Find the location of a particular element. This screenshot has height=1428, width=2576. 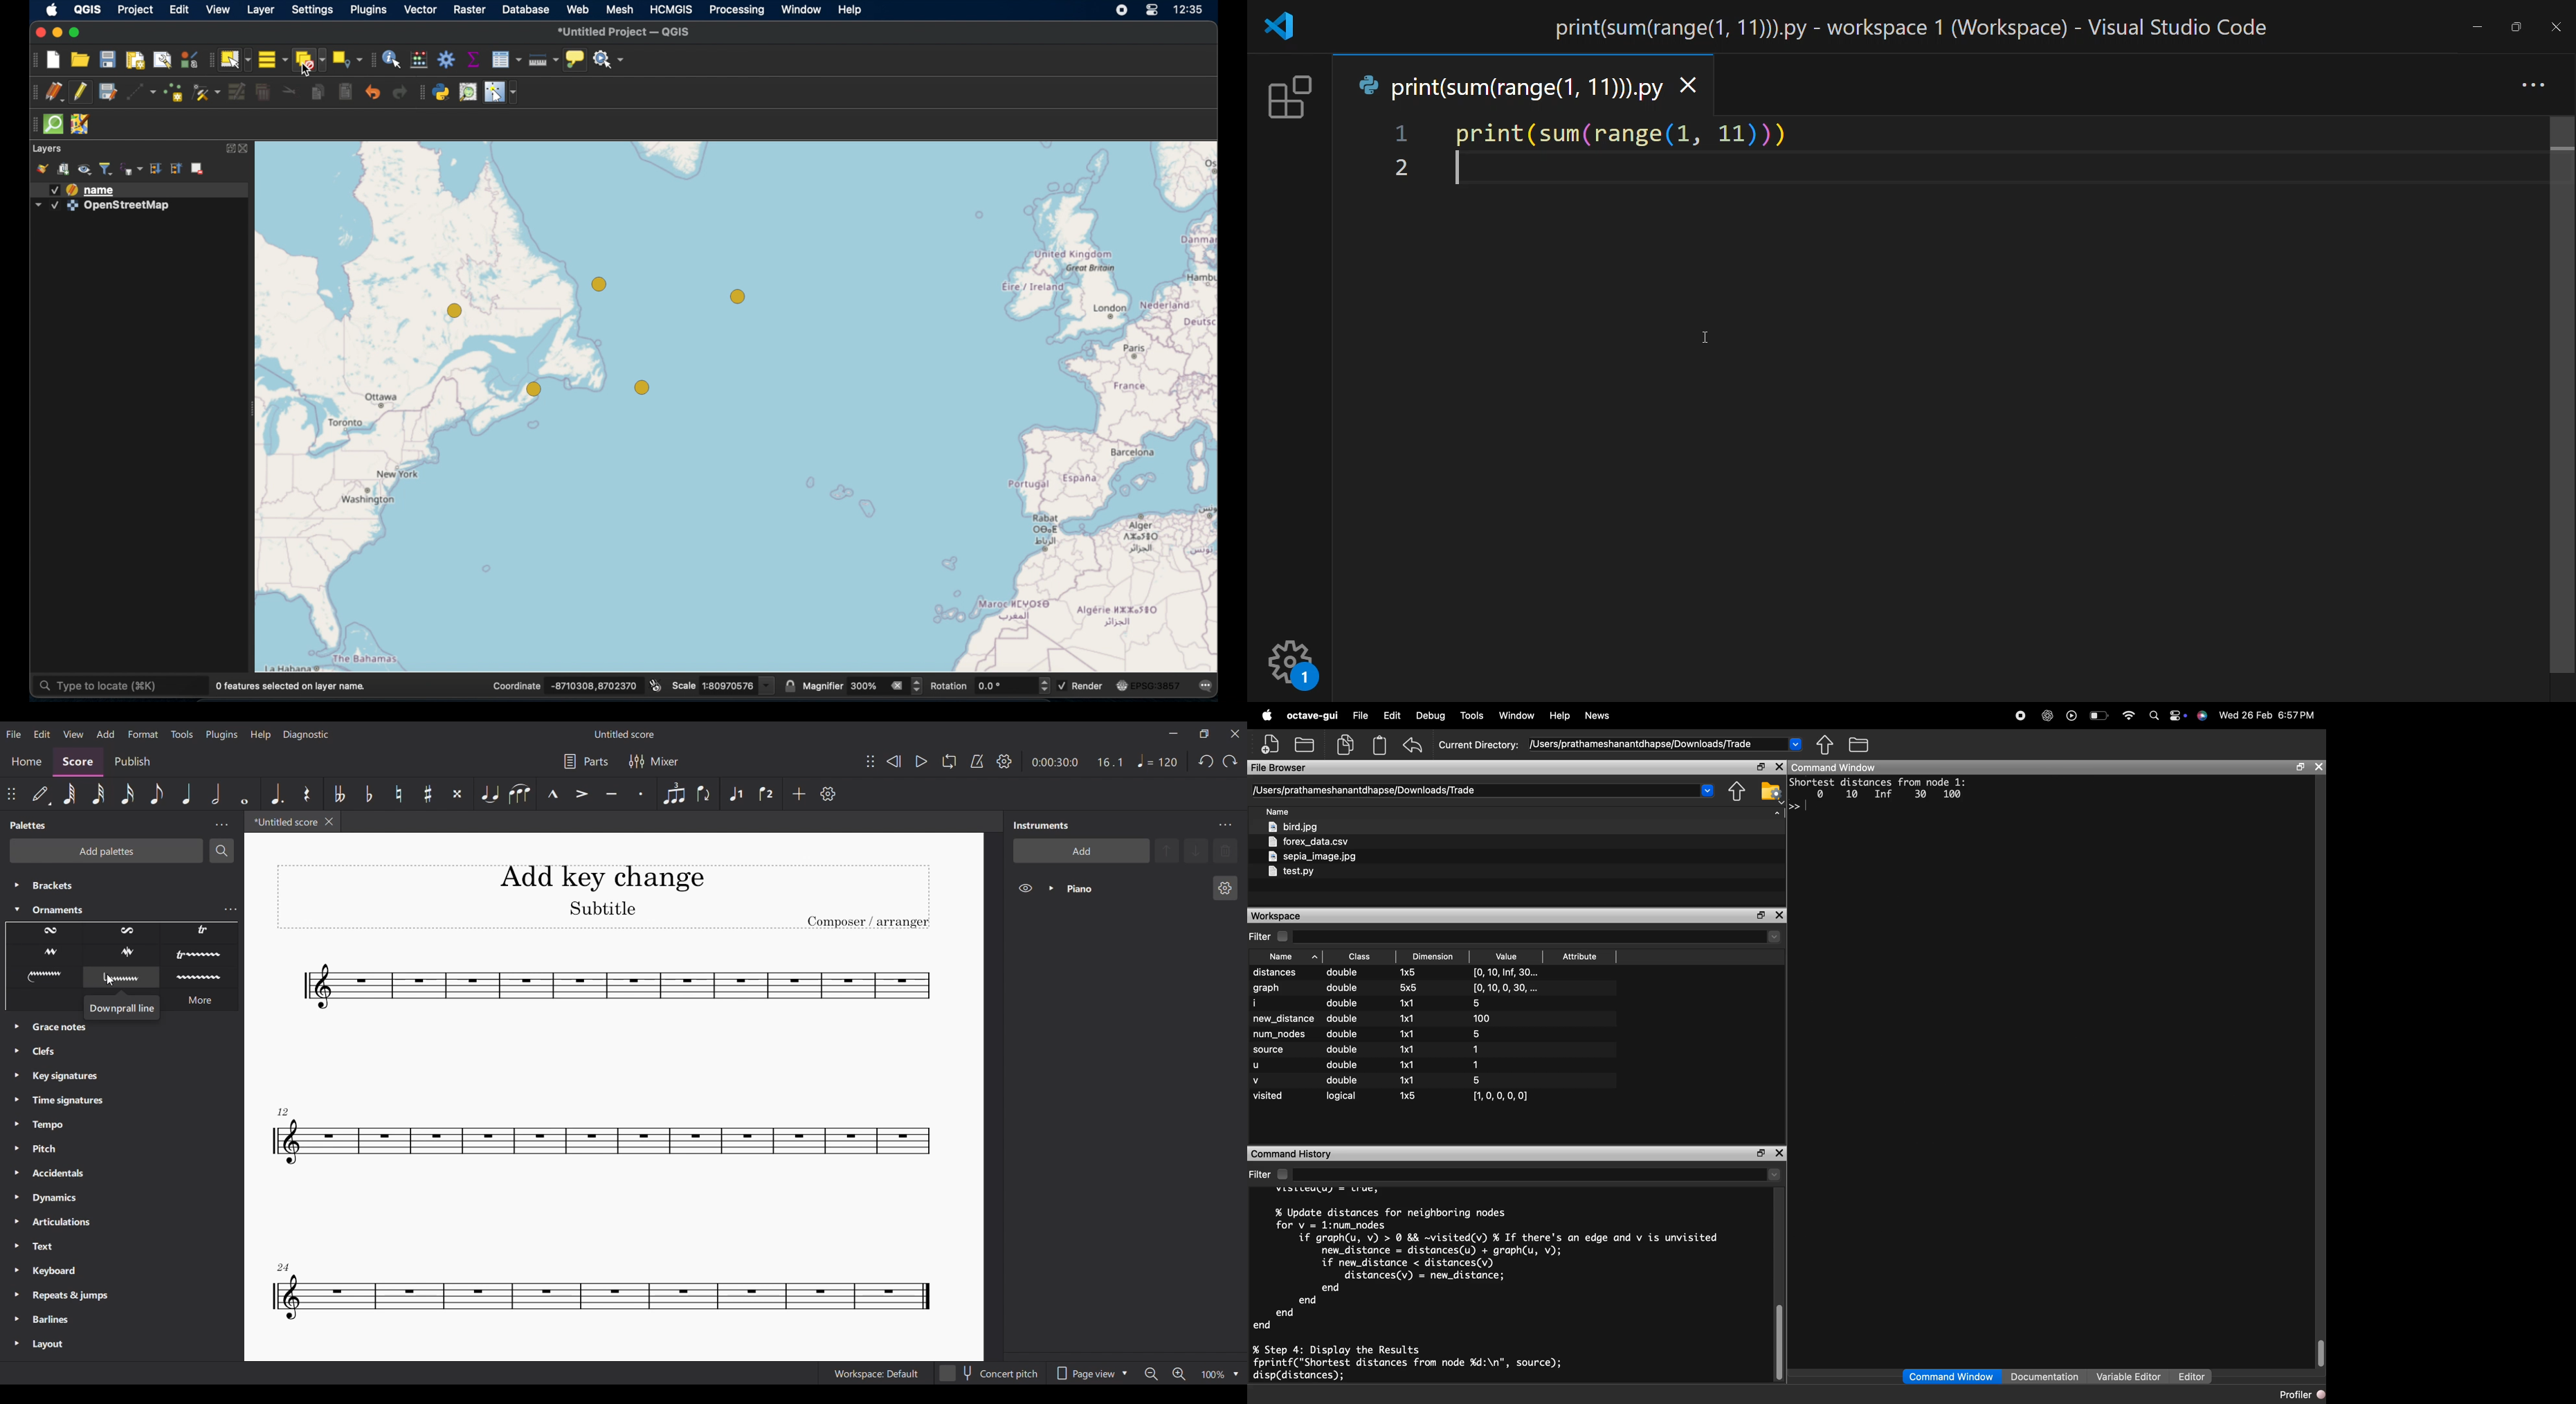

Hide piano is located at coordinates (1026, 888).